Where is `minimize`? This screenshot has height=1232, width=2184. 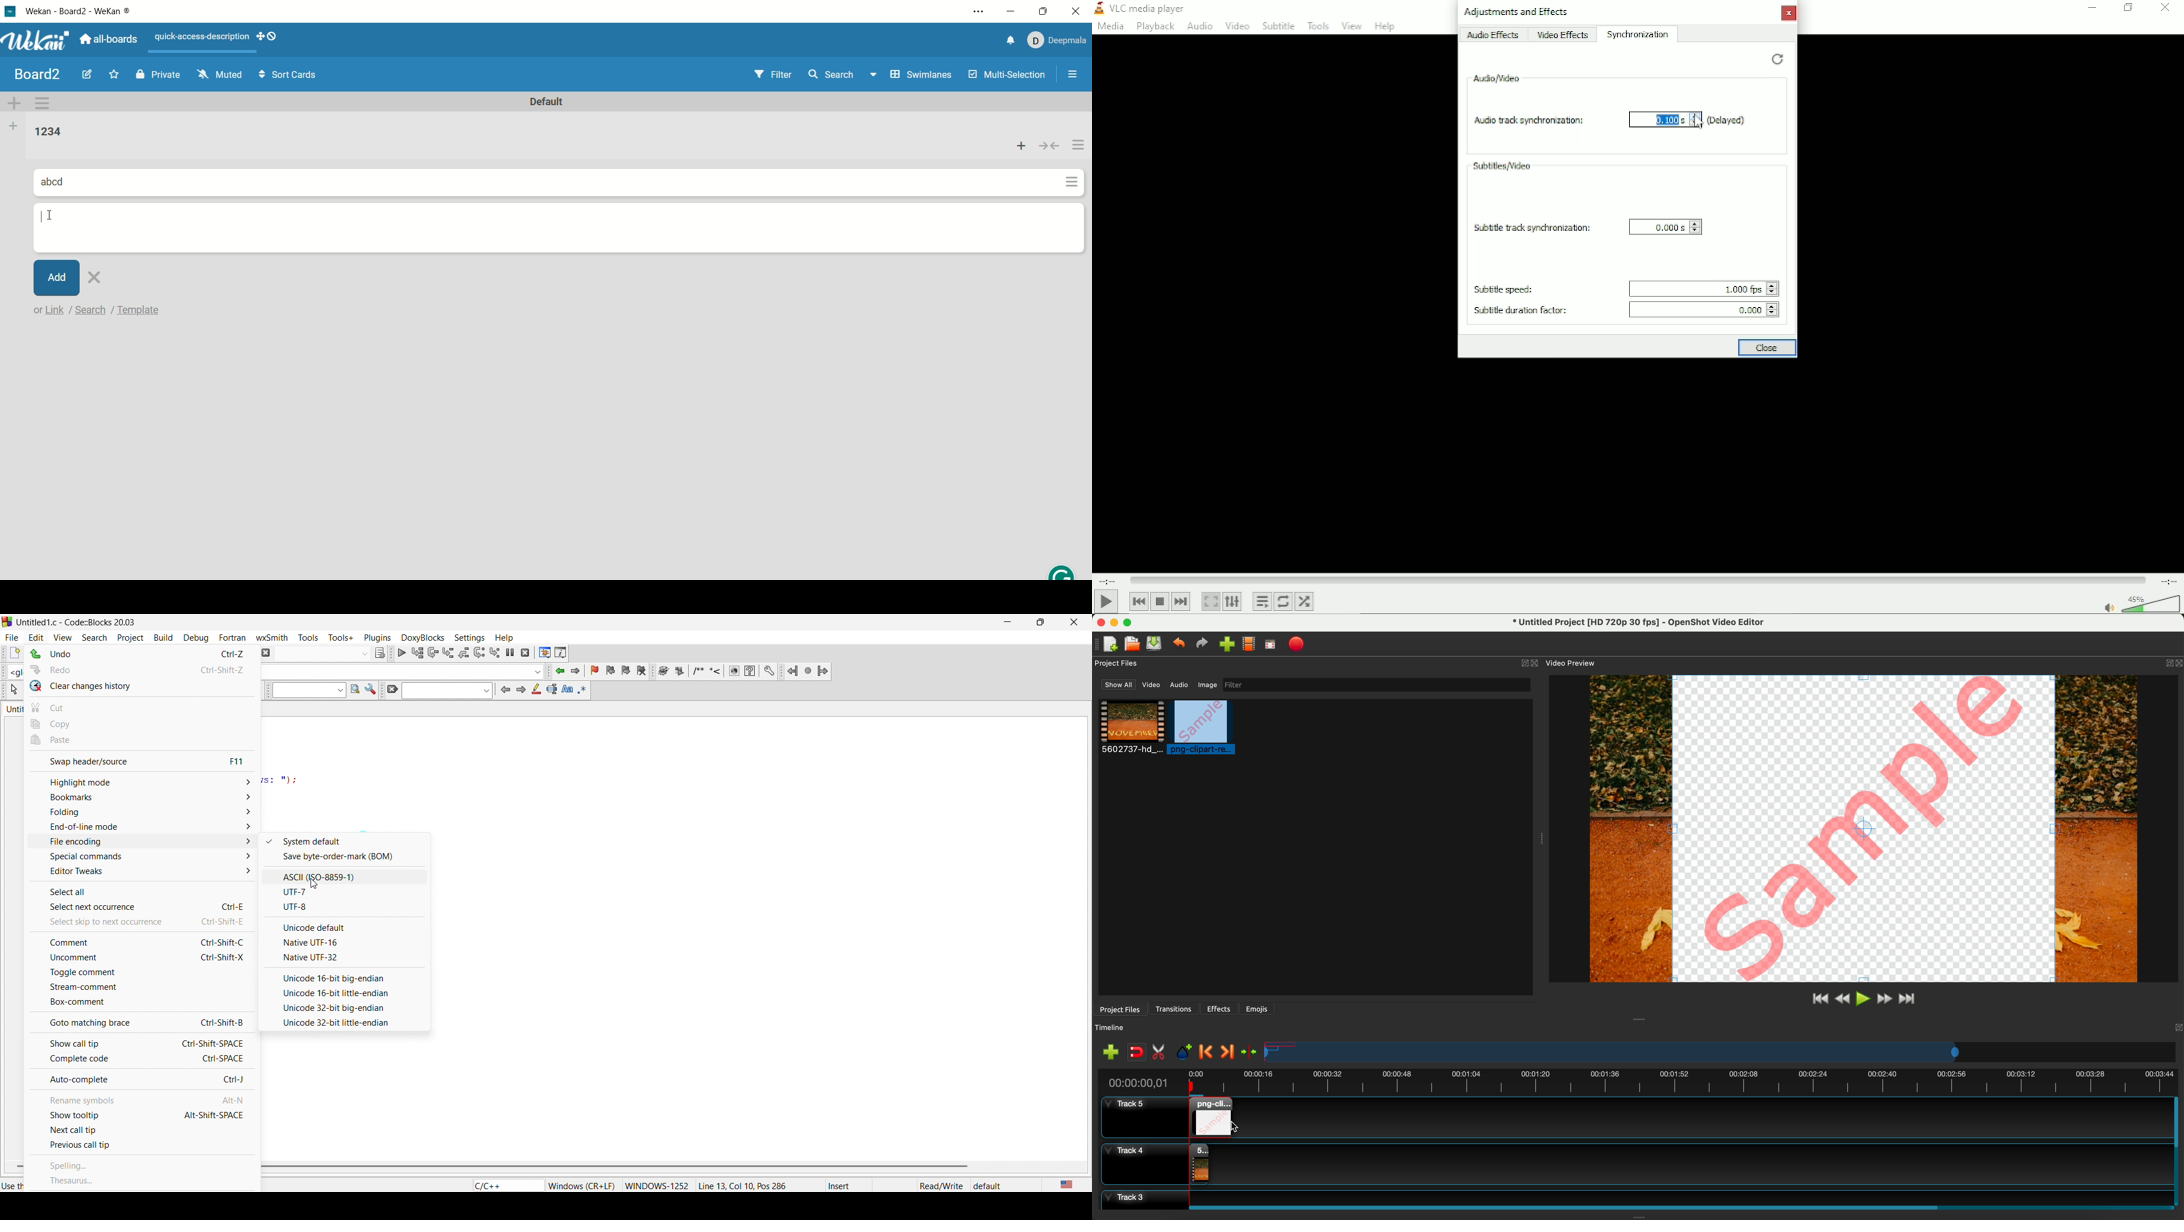 minimize is located at coordinates (2091, 8).